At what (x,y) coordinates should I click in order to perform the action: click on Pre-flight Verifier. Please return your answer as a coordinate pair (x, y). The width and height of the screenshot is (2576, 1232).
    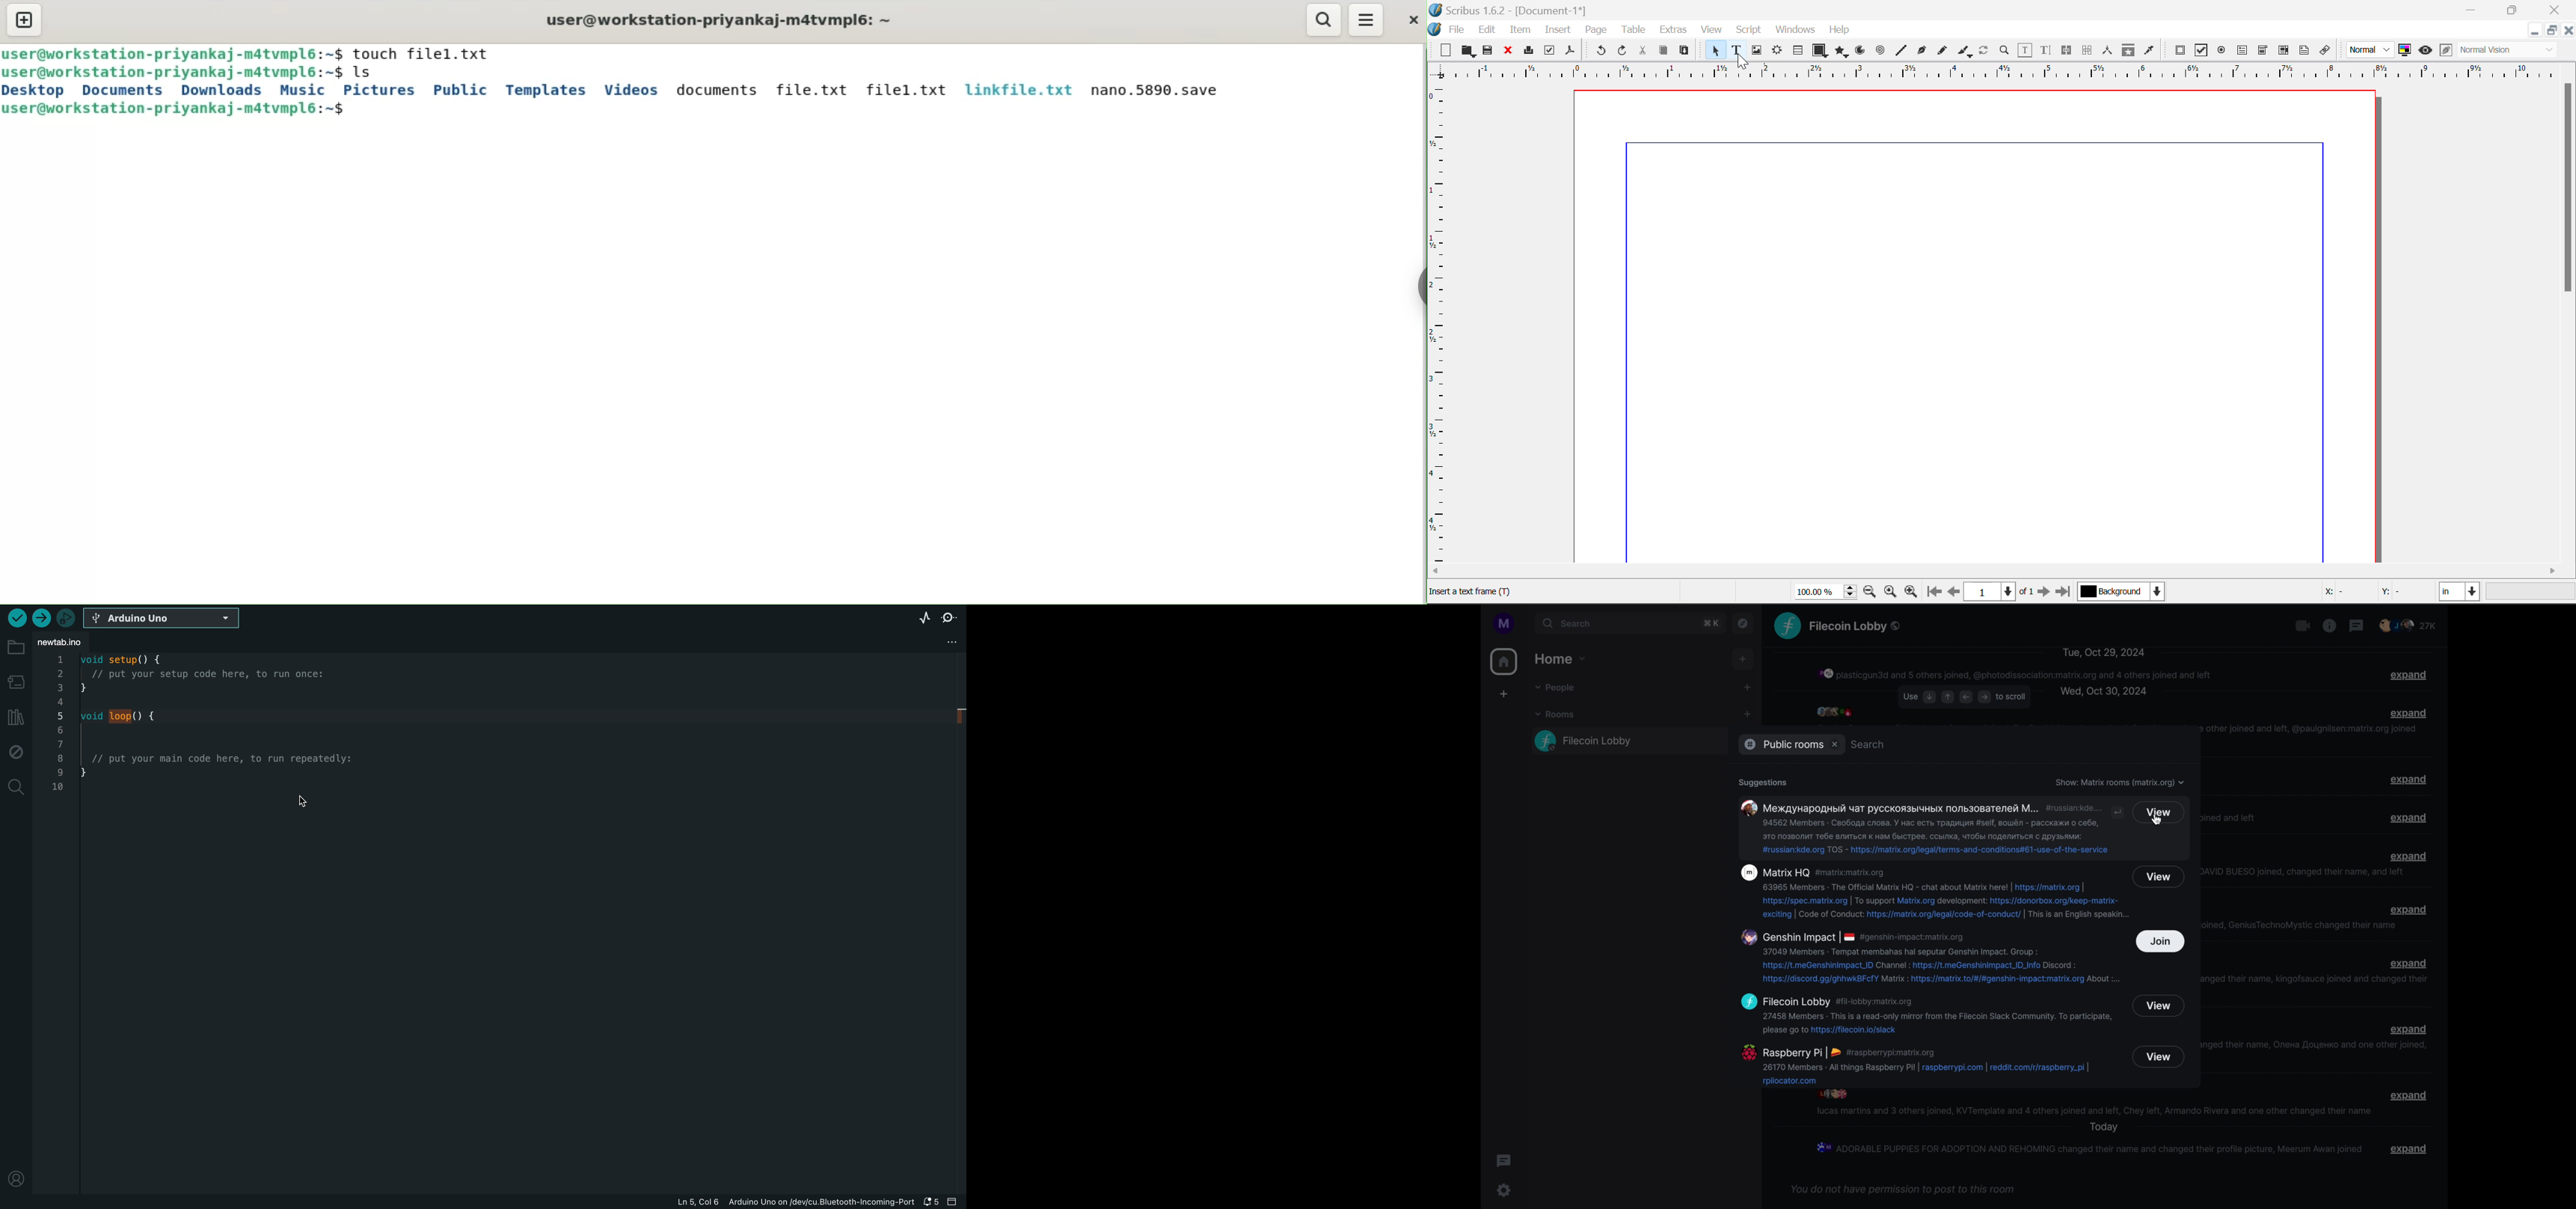
    Looking at the image, I should click on (1550, 50).